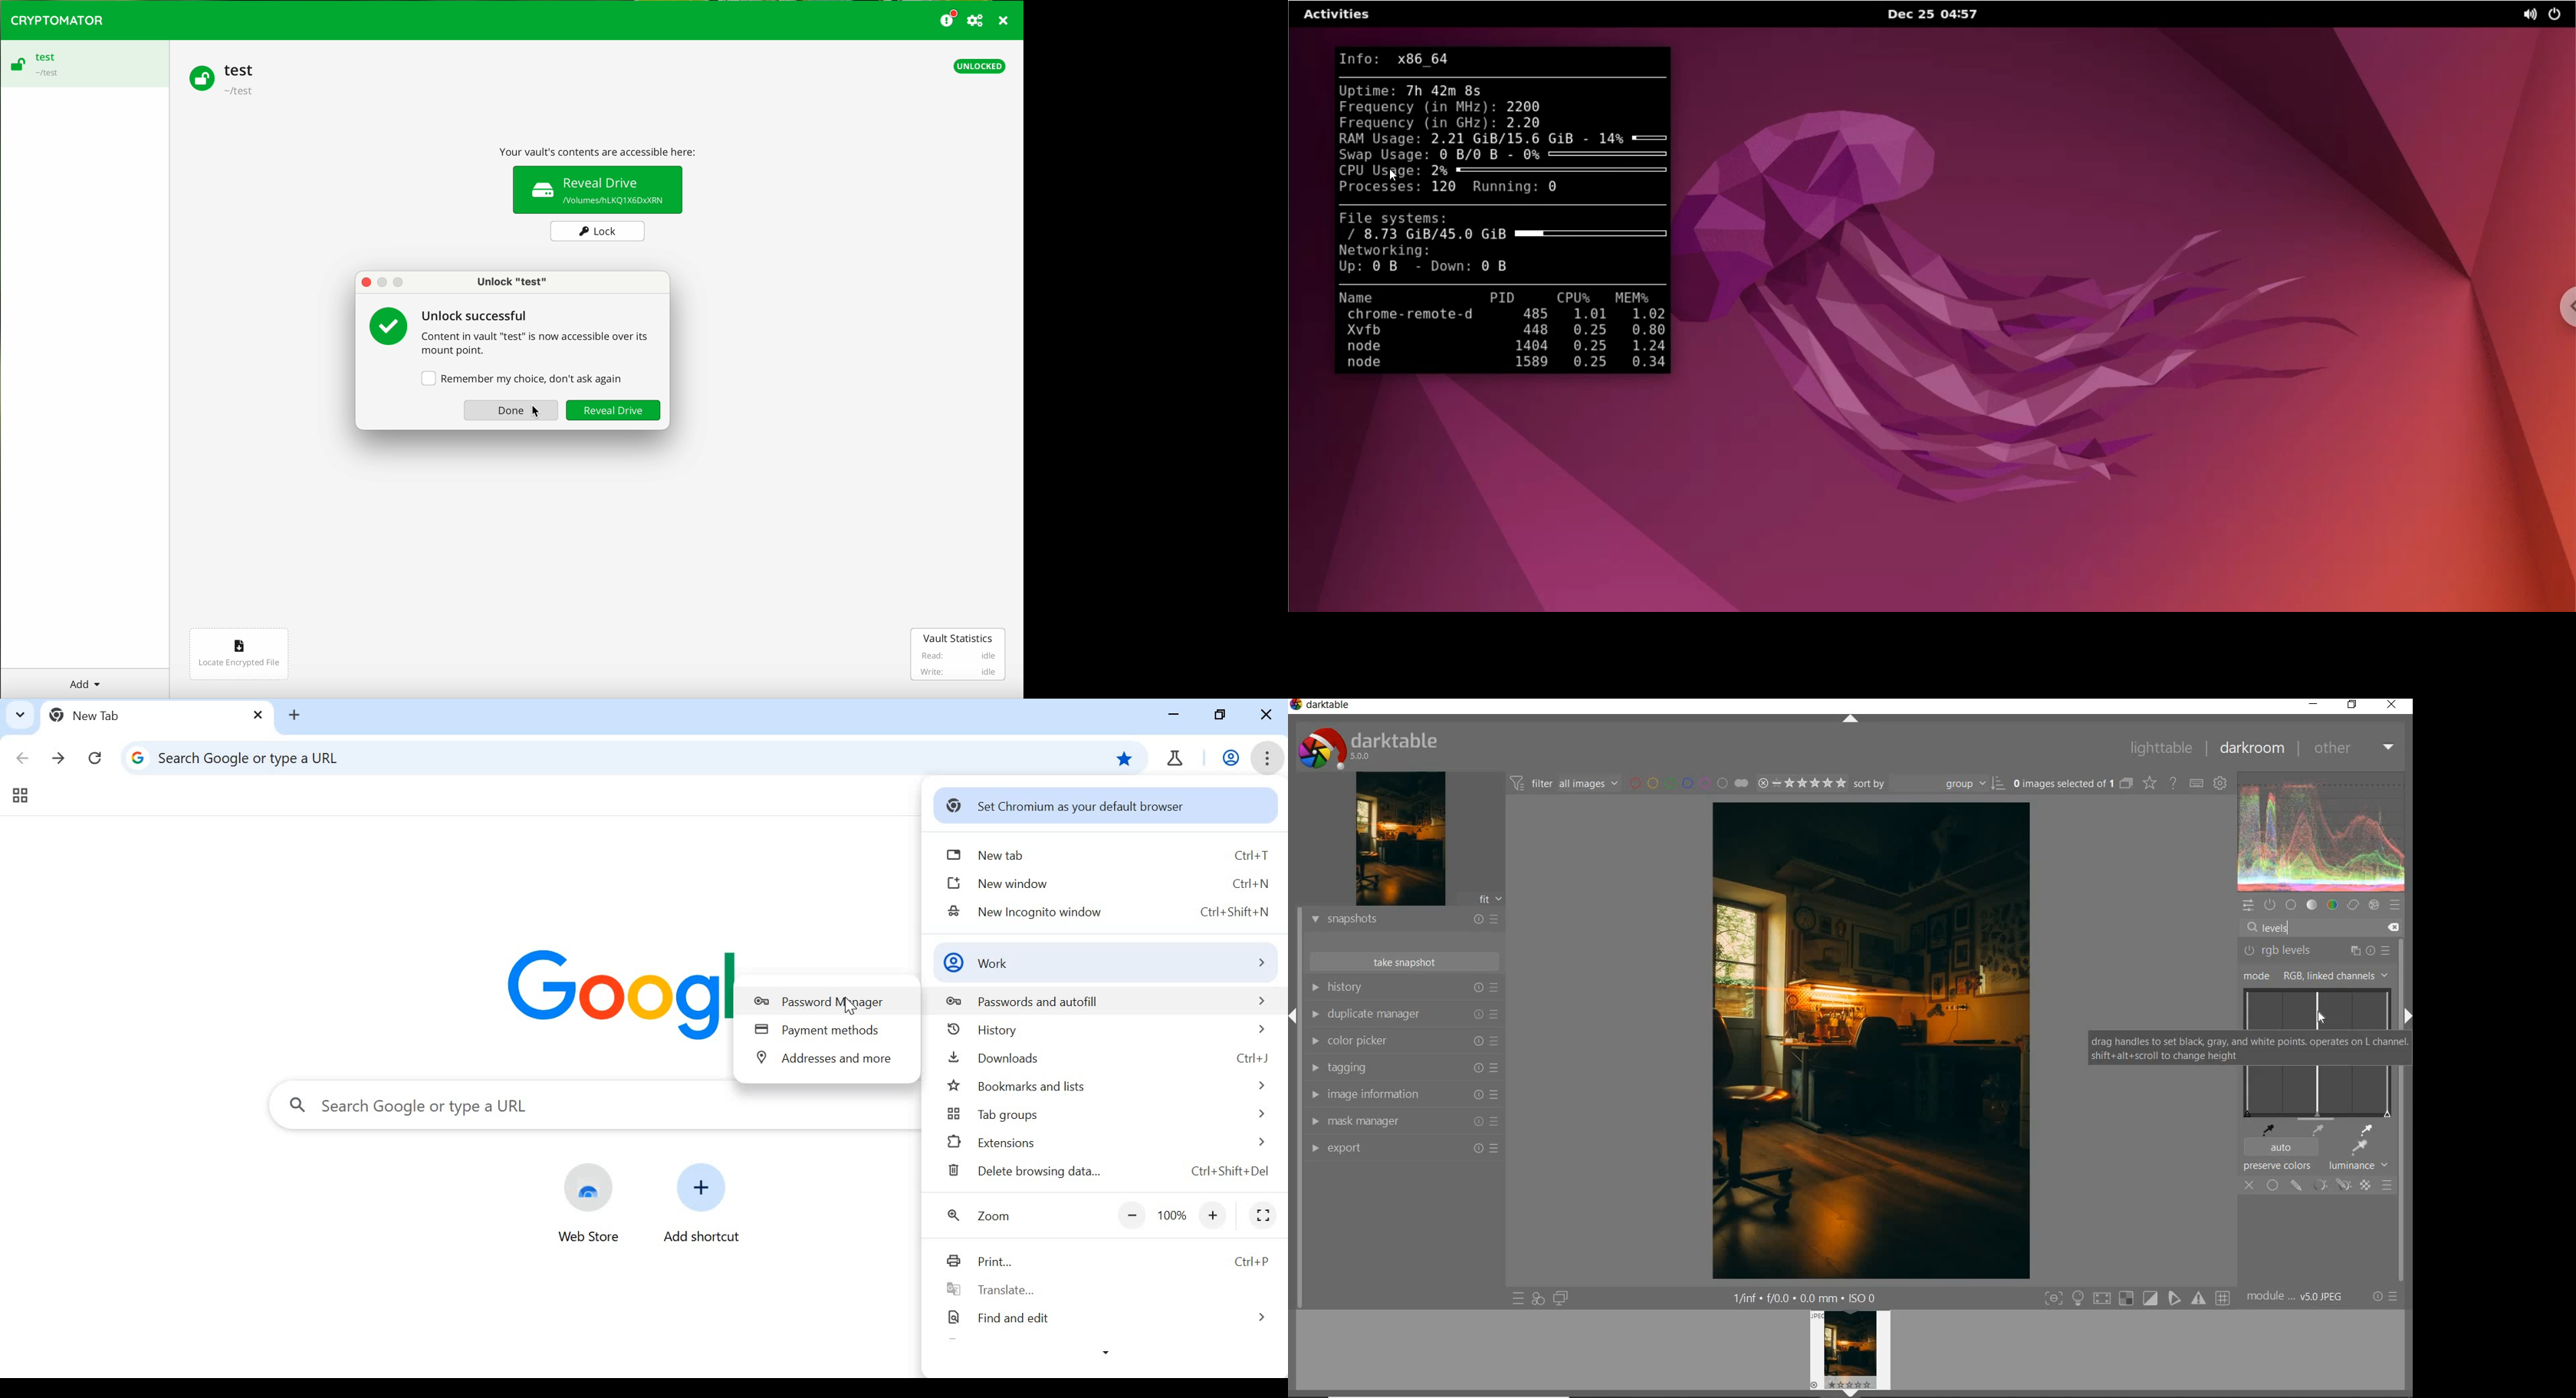  What do you see at coordinates (2362, 1166) in the screenshot?
I see `lunminance` at bounding box center [2362, 1166].